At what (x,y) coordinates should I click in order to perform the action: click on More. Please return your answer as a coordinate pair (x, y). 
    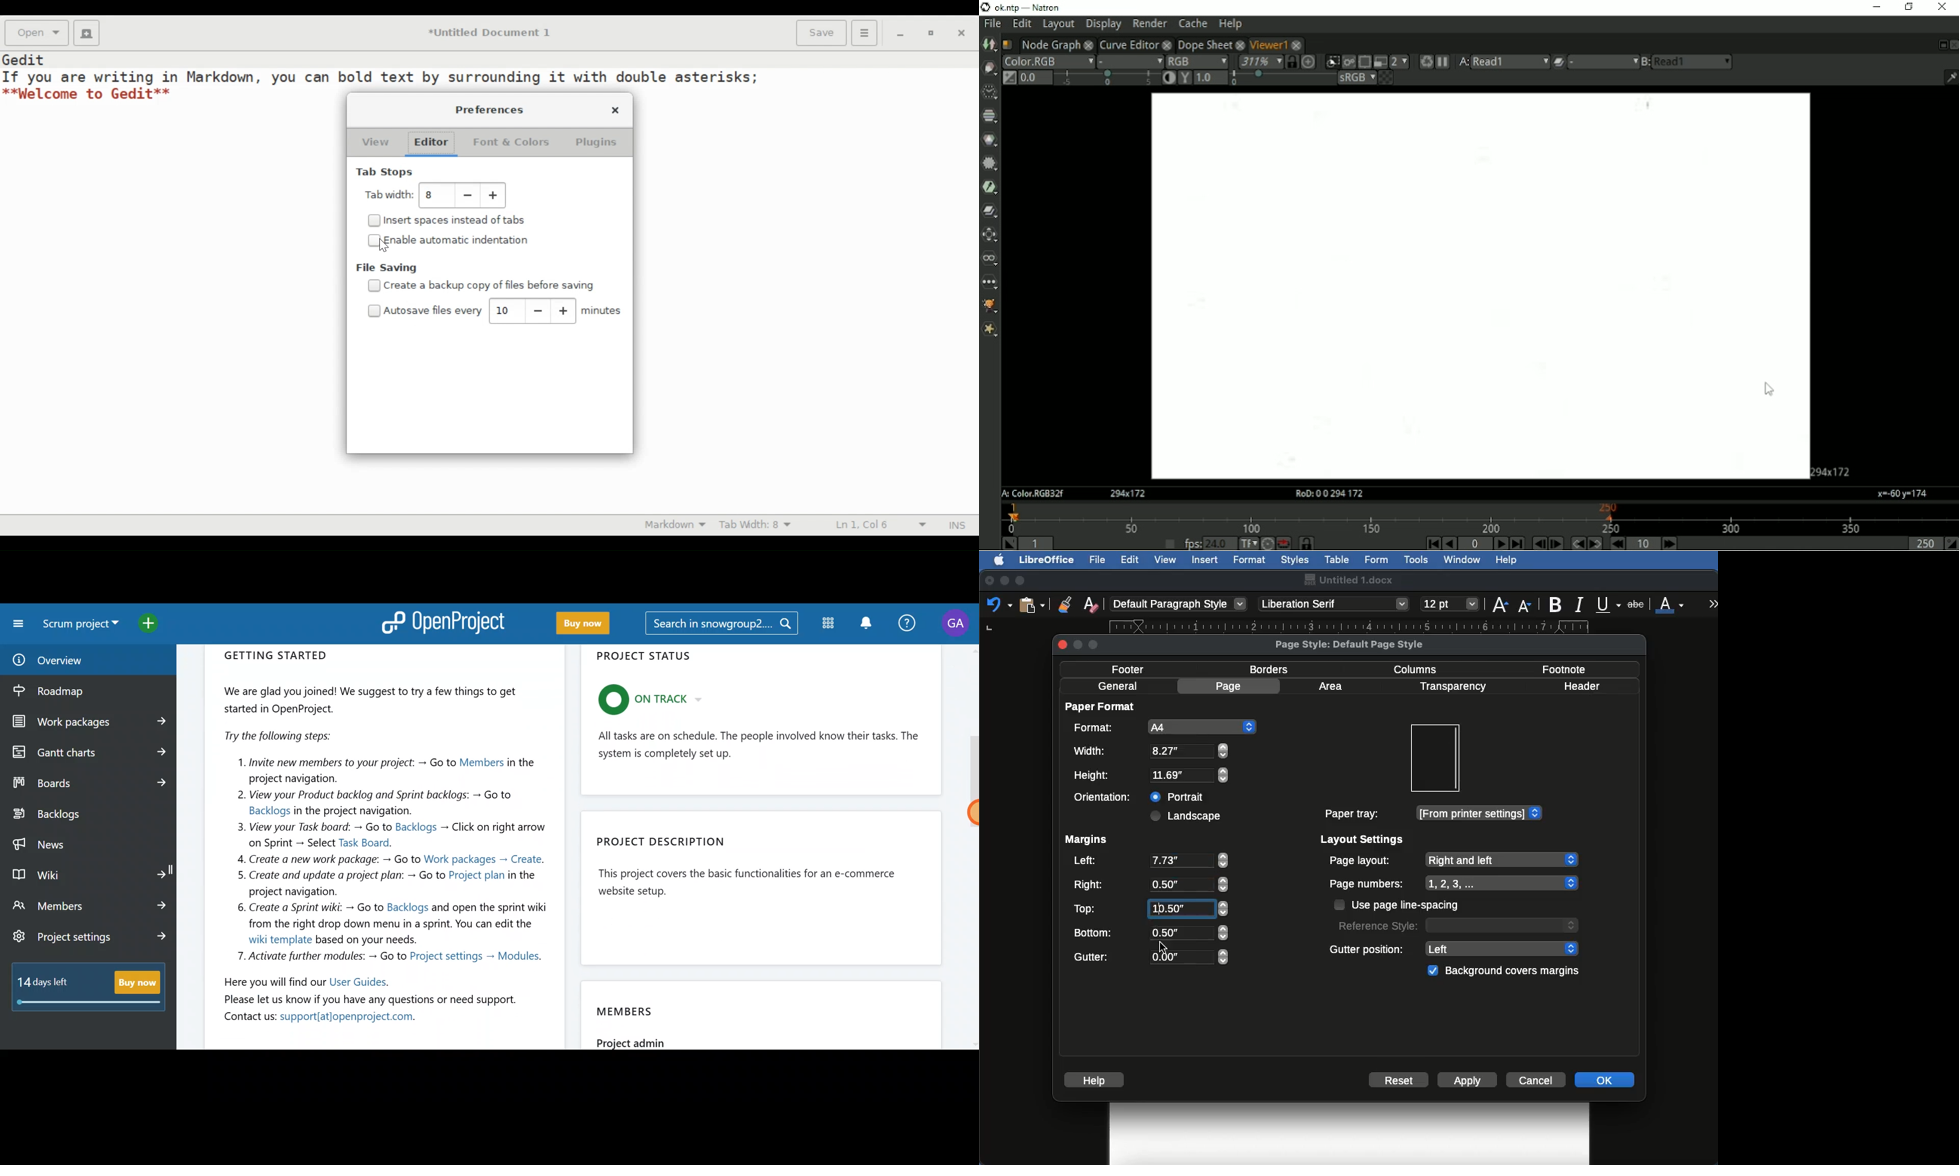
    Looking at the image, I should click on (1714, 603).